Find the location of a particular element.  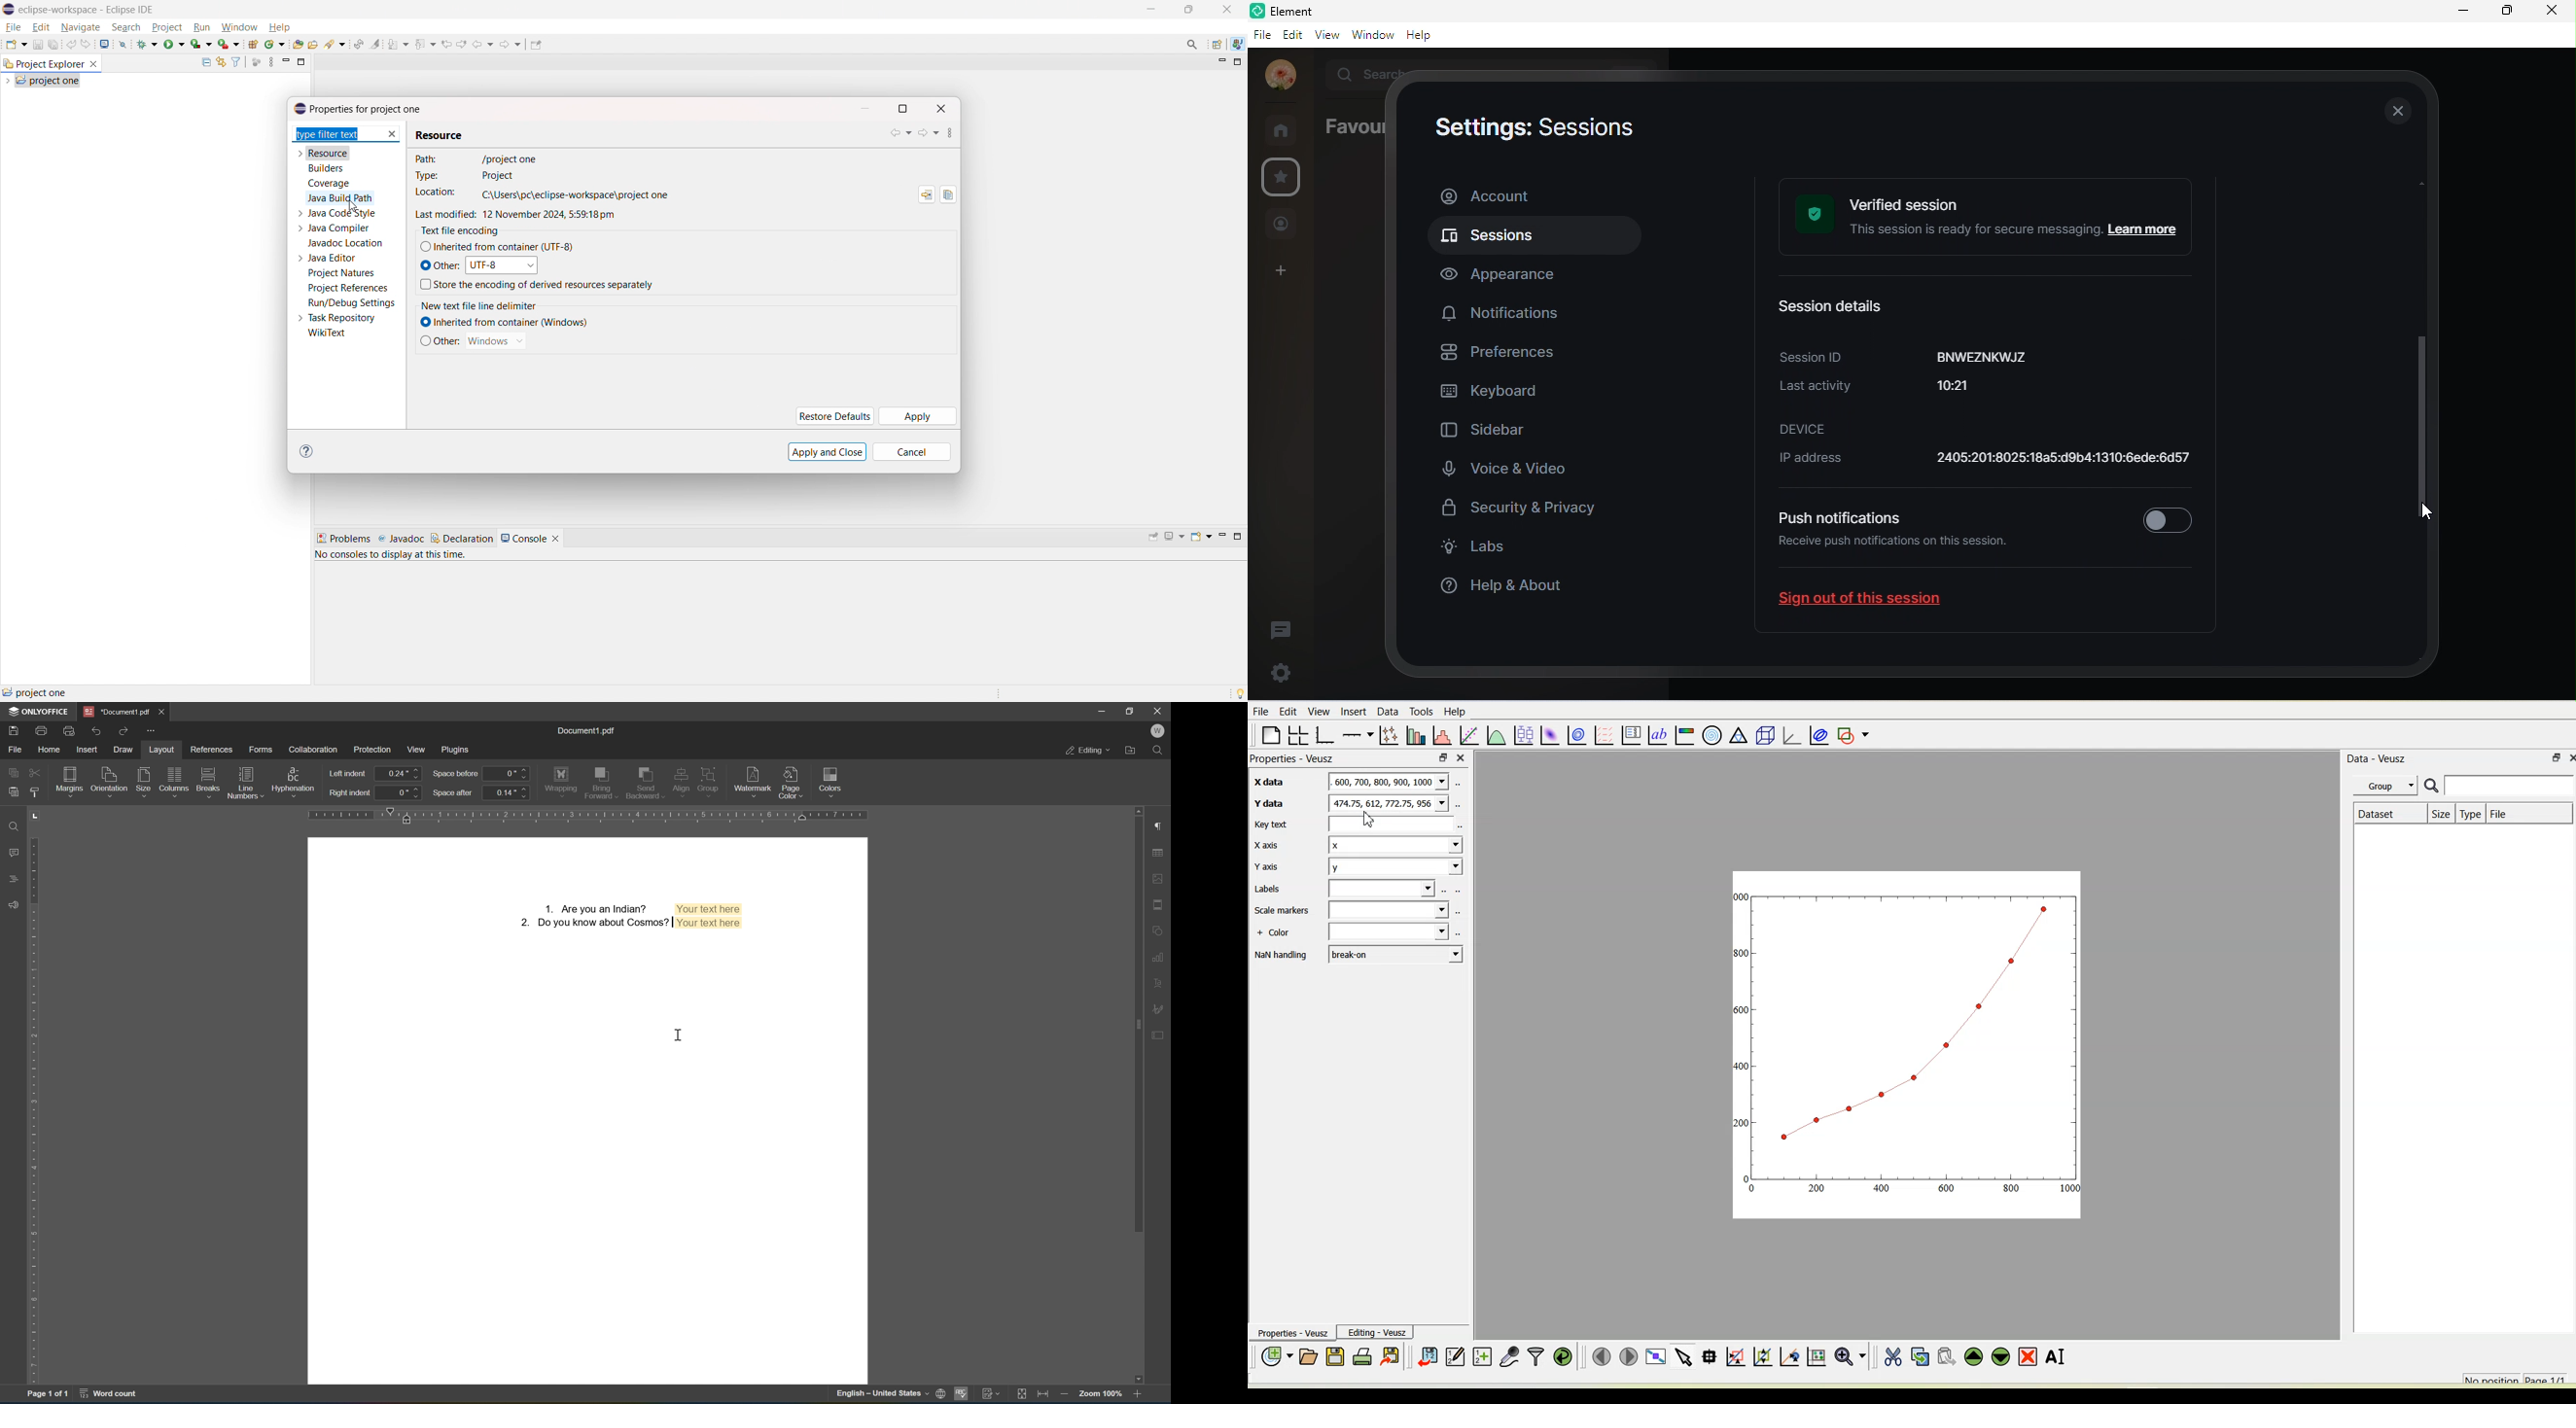

close is located at coordinates (1461, 758).